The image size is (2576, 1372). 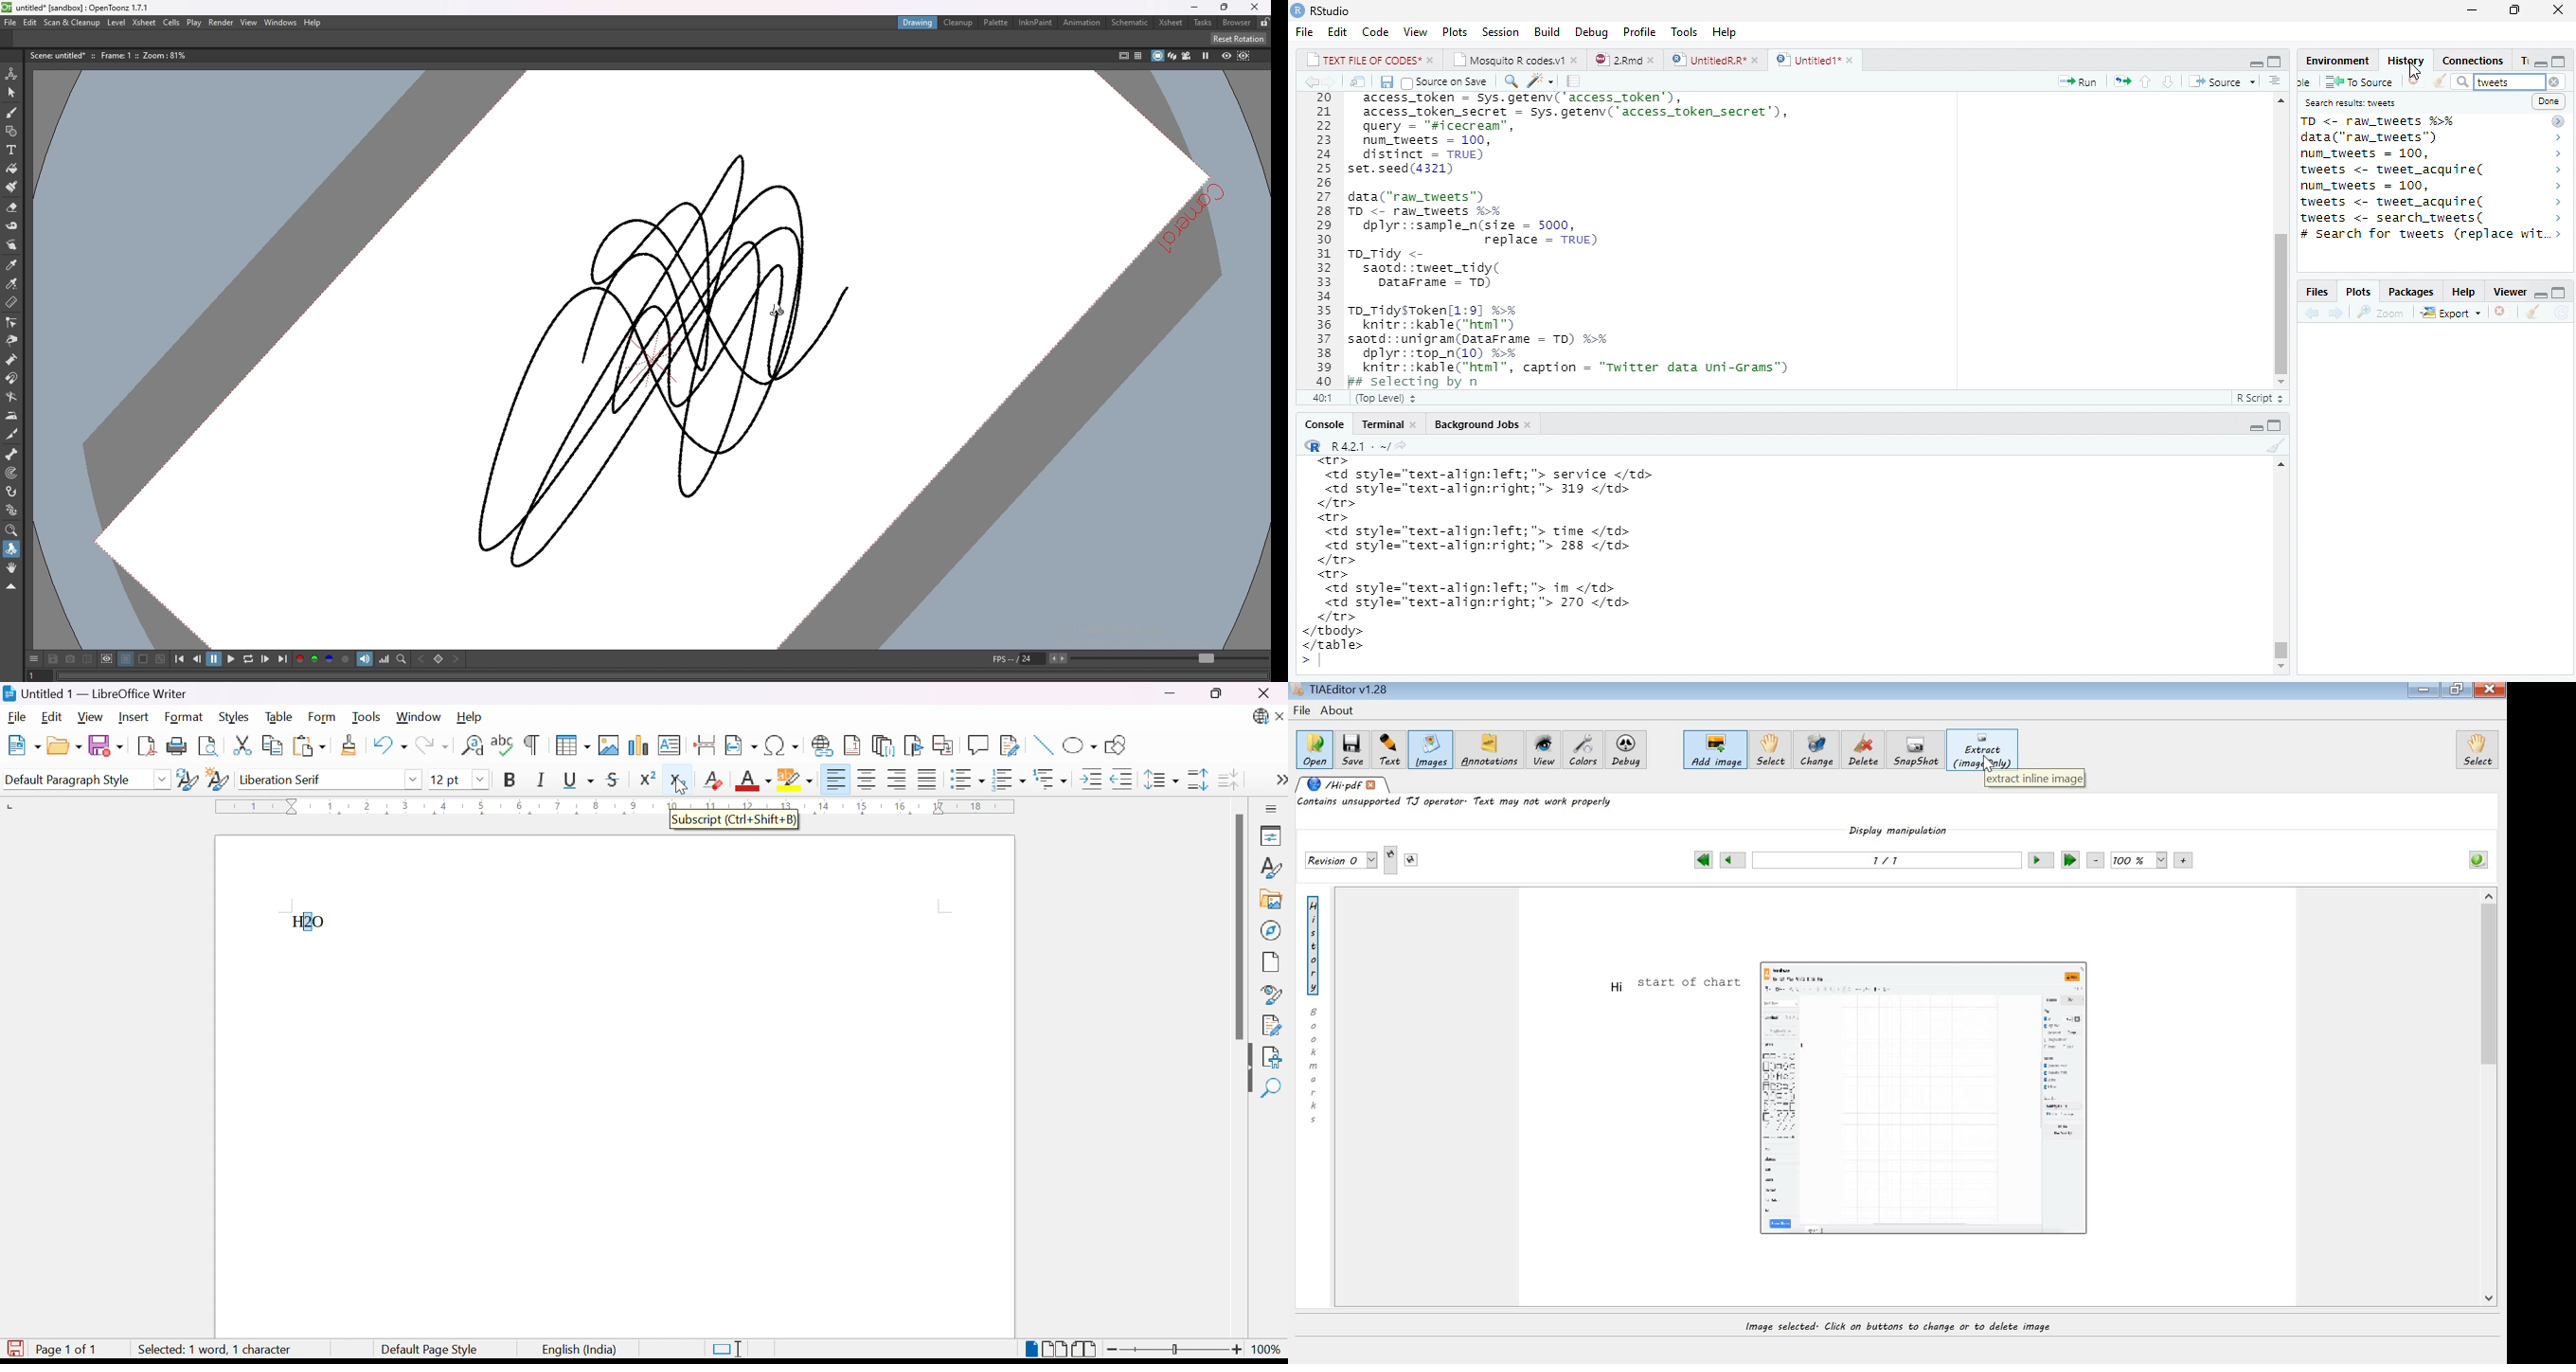 I want to click on Superscript, so click(x=647, y=778).